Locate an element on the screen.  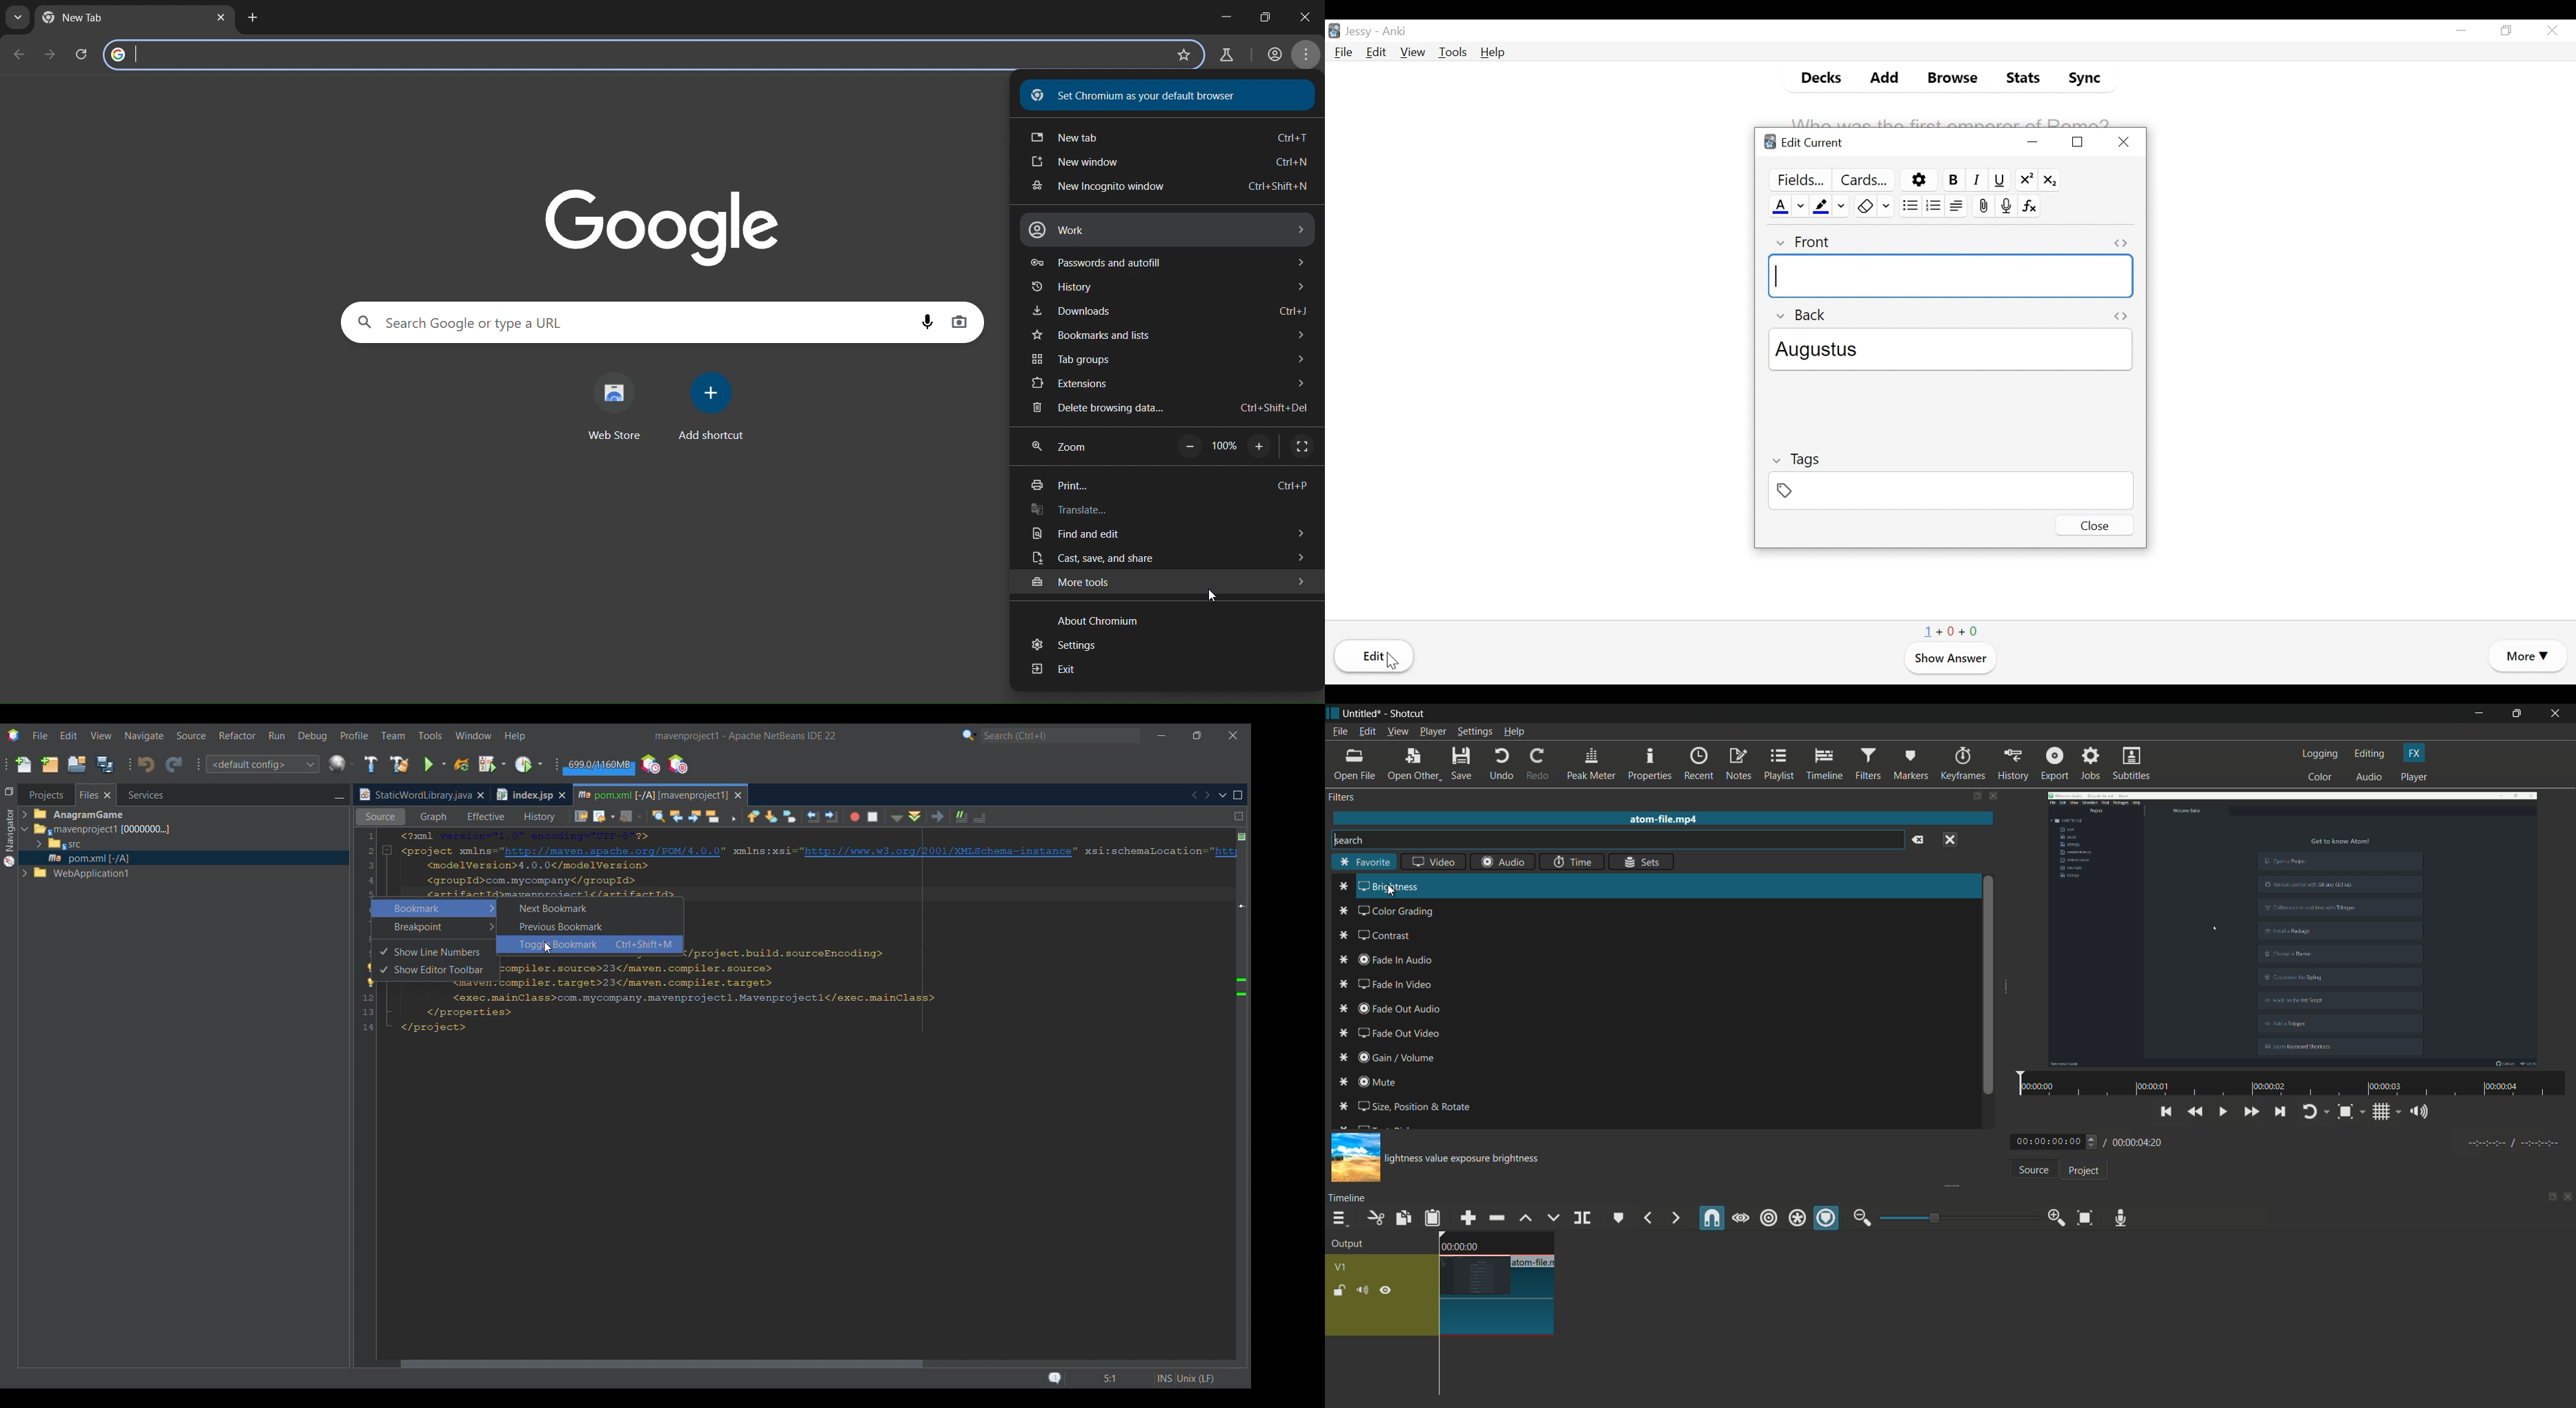
Record audio is located at coordinates (2005, 206).